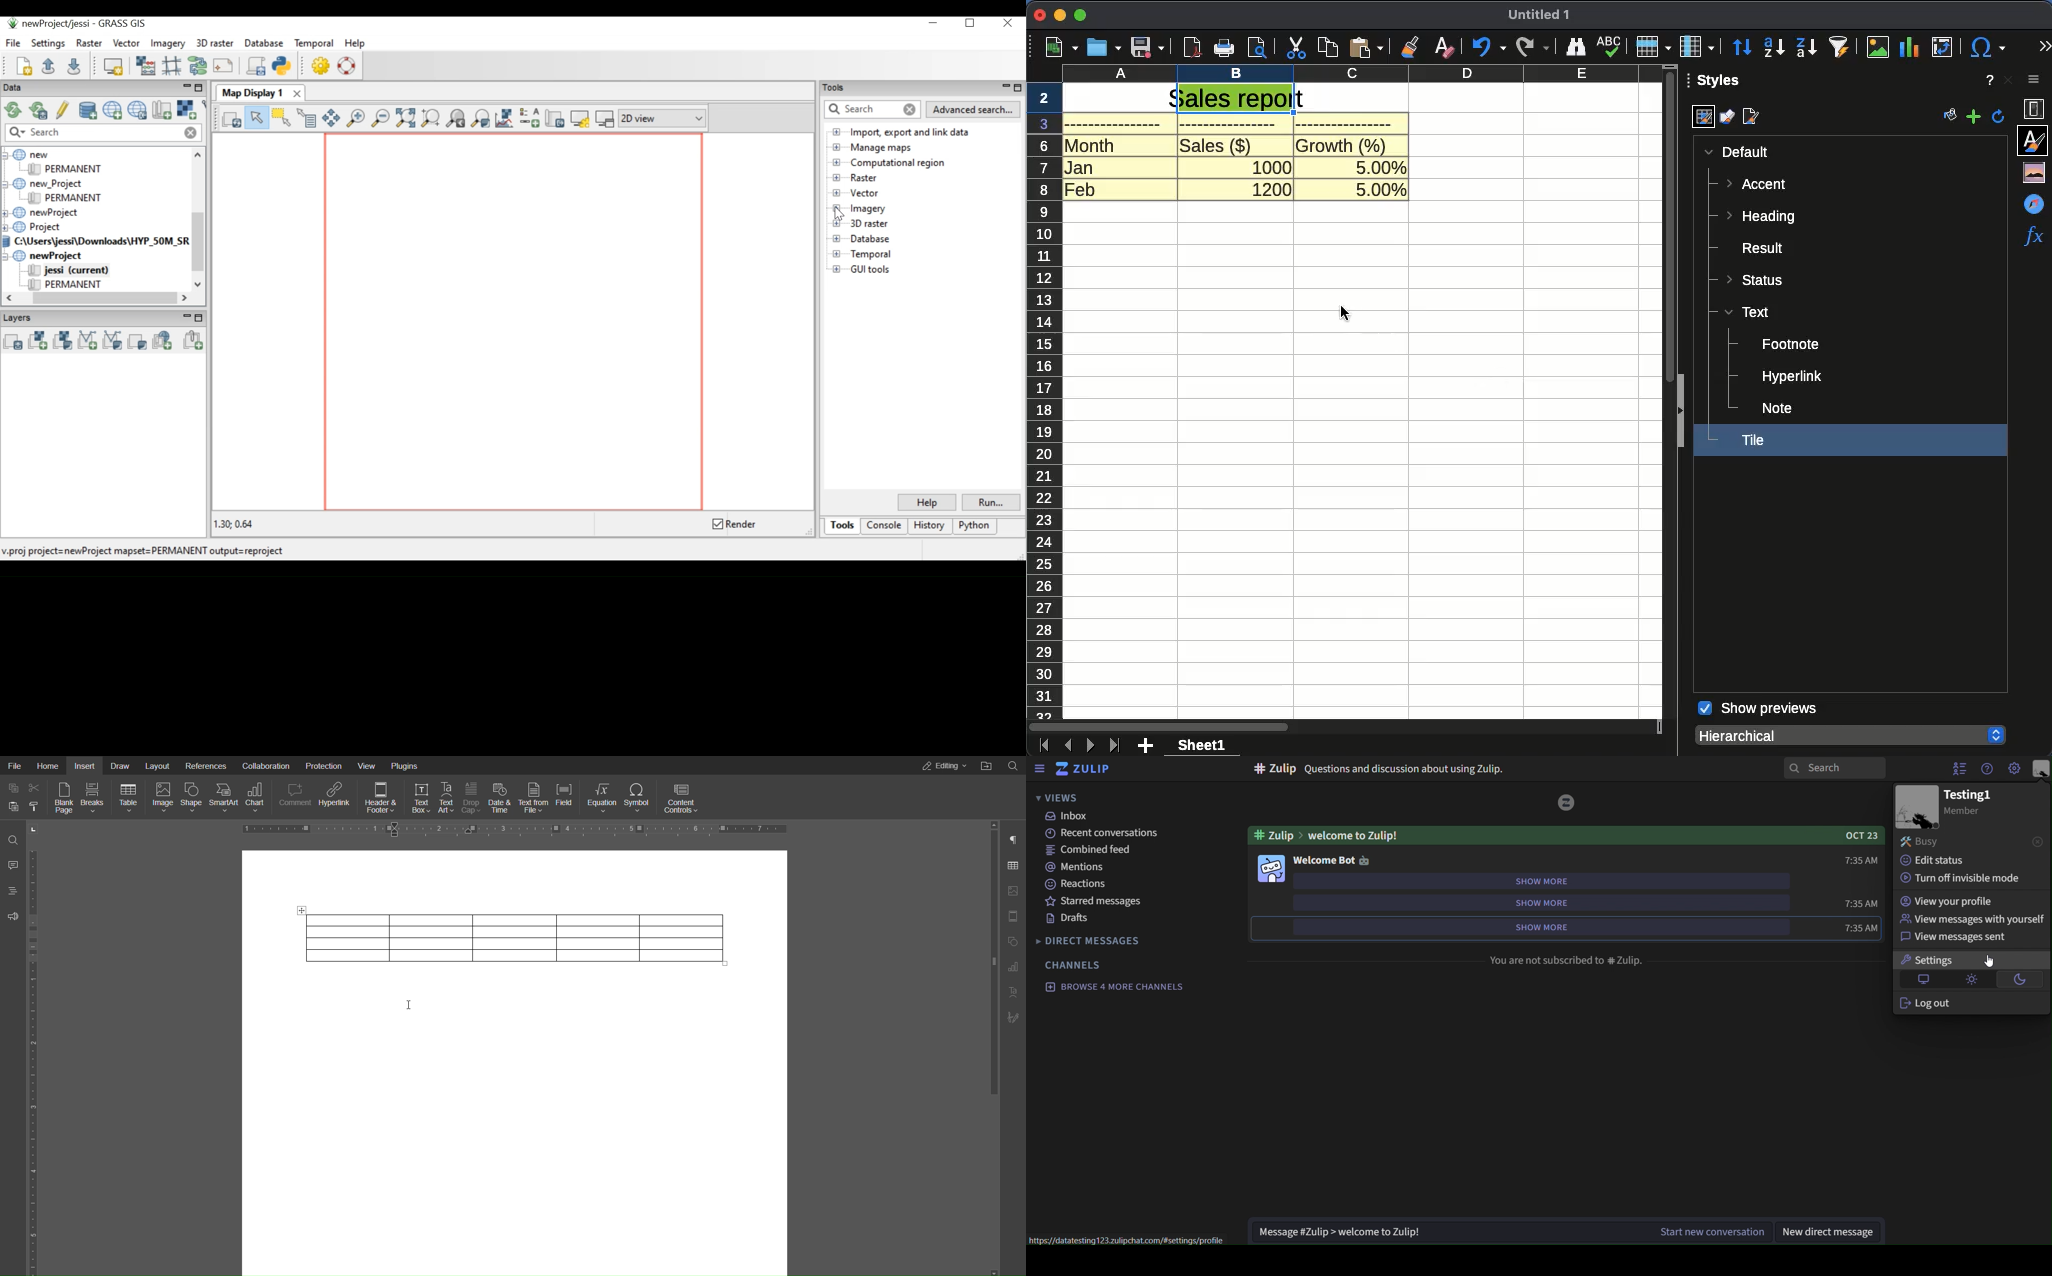  Describe the element at coordinates (1774, 47) in the screenshot. I see `ascending` at that location.